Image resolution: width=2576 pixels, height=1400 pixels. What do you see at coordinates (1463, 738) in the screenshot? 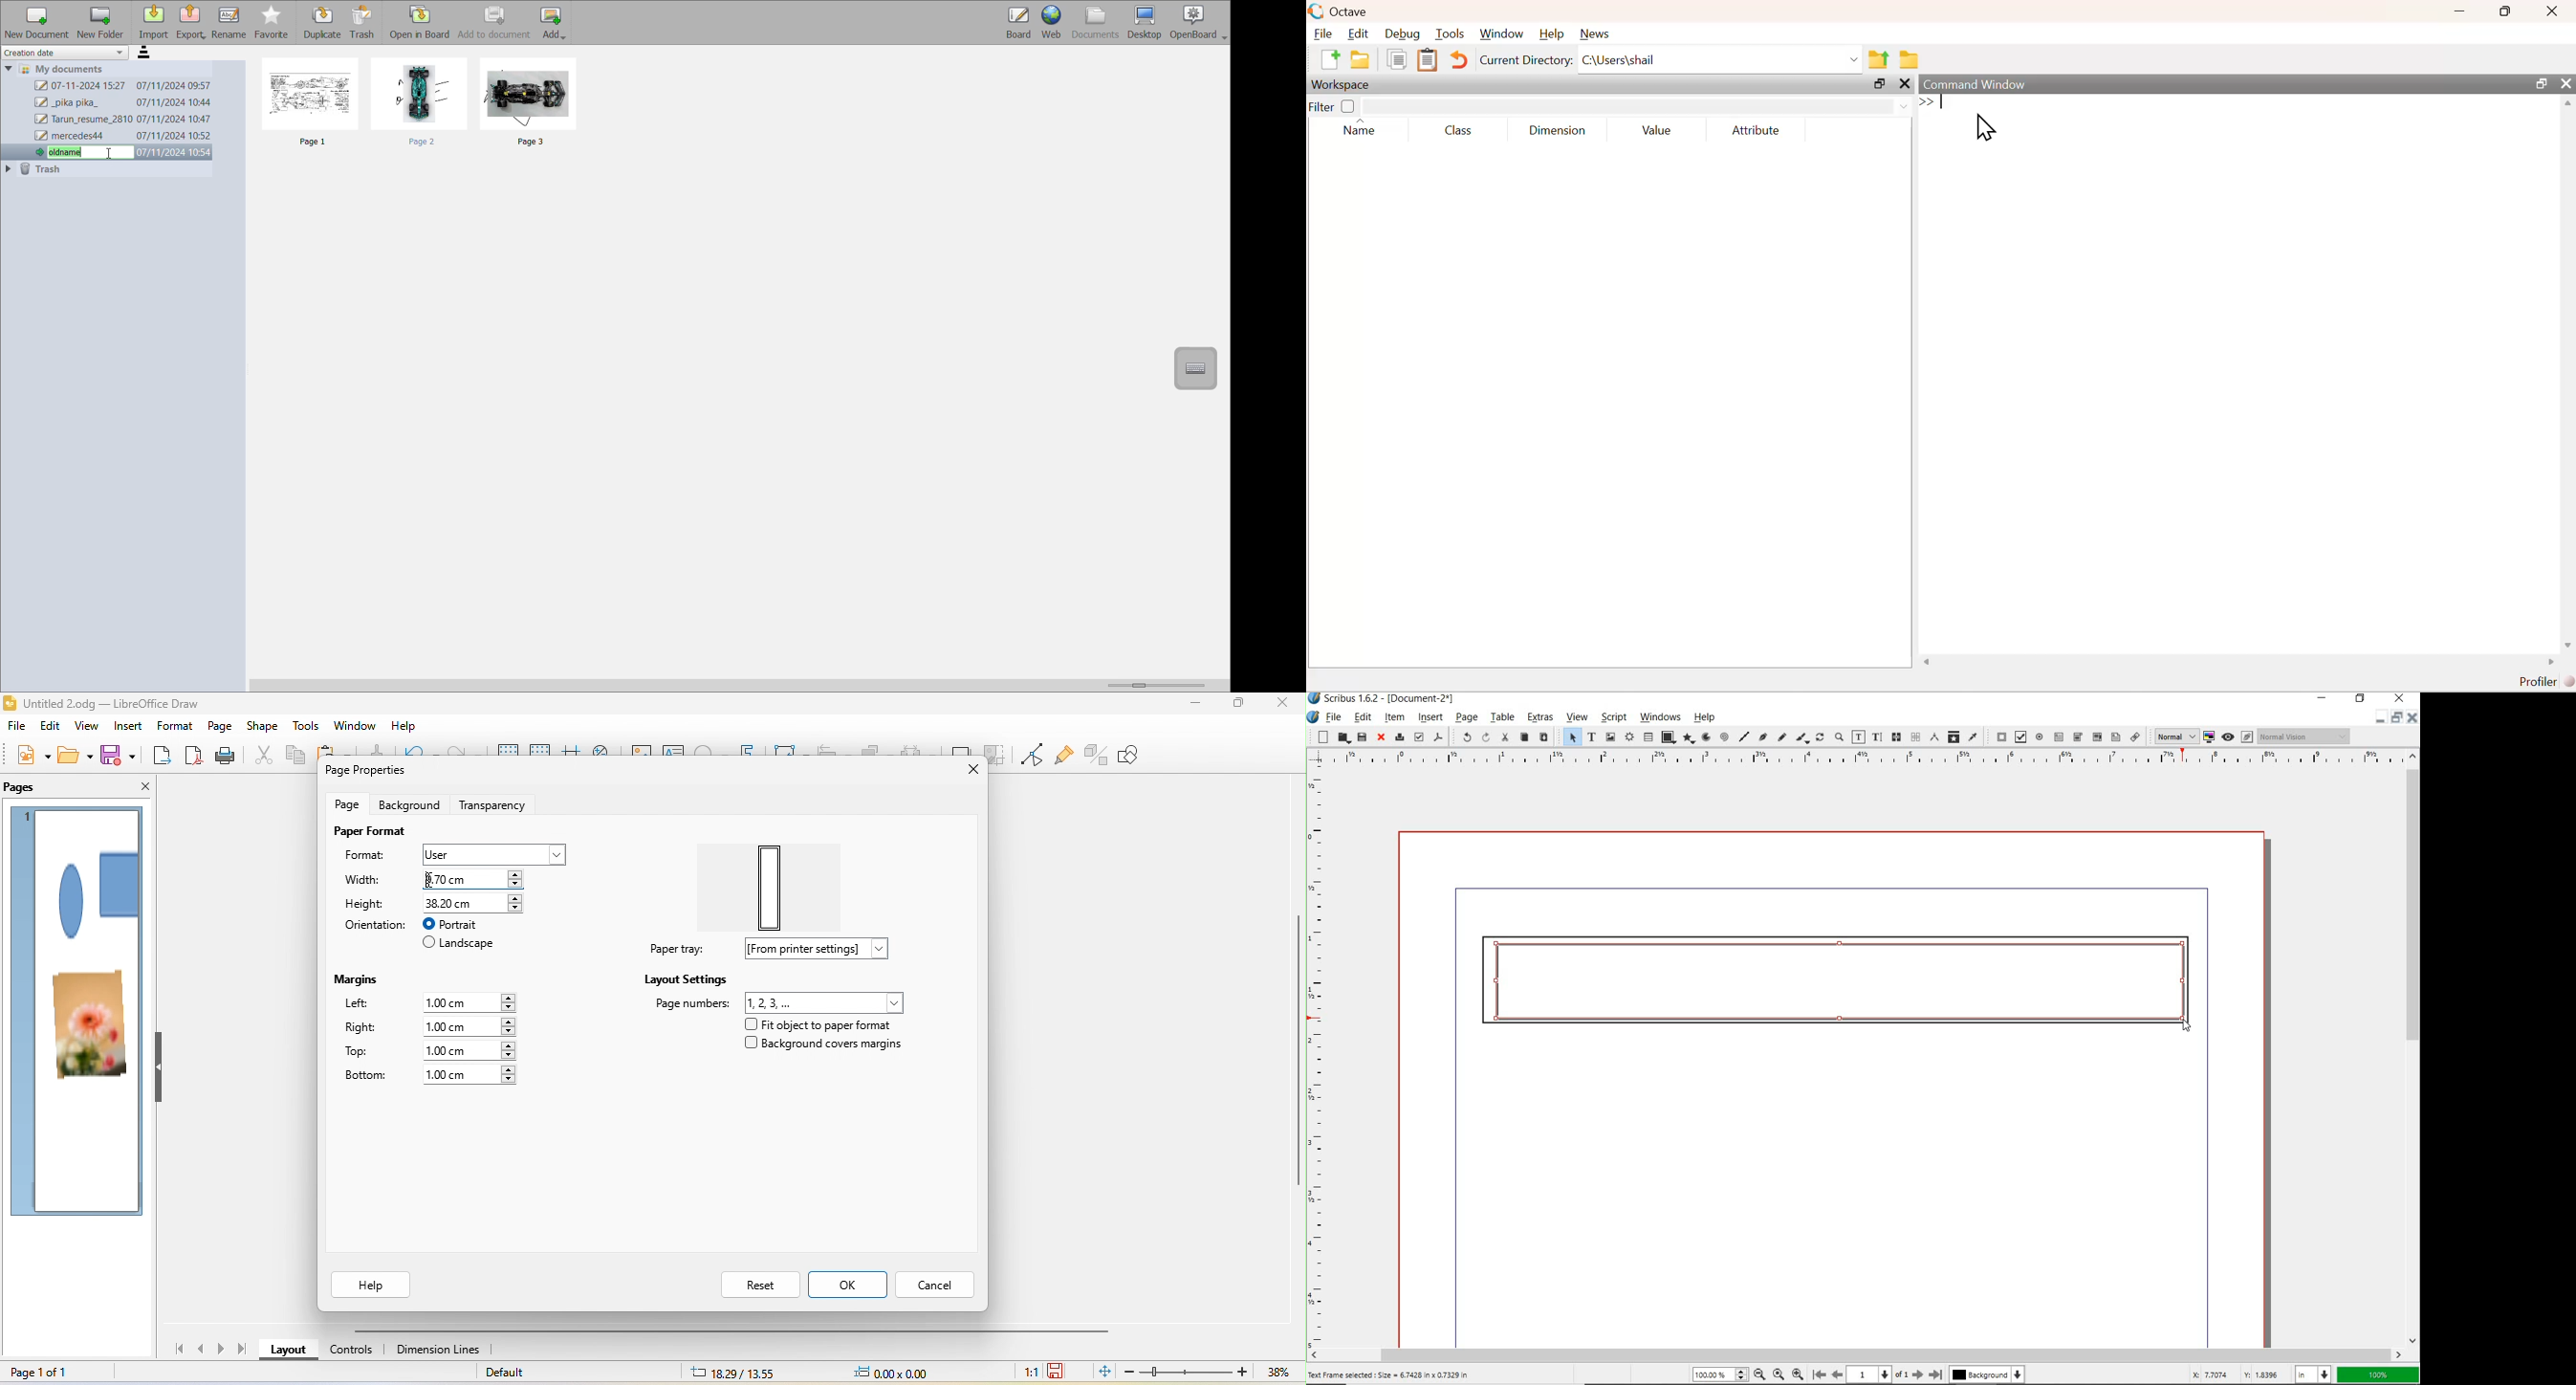
I see `undo` at bounding box center [1463, 738].